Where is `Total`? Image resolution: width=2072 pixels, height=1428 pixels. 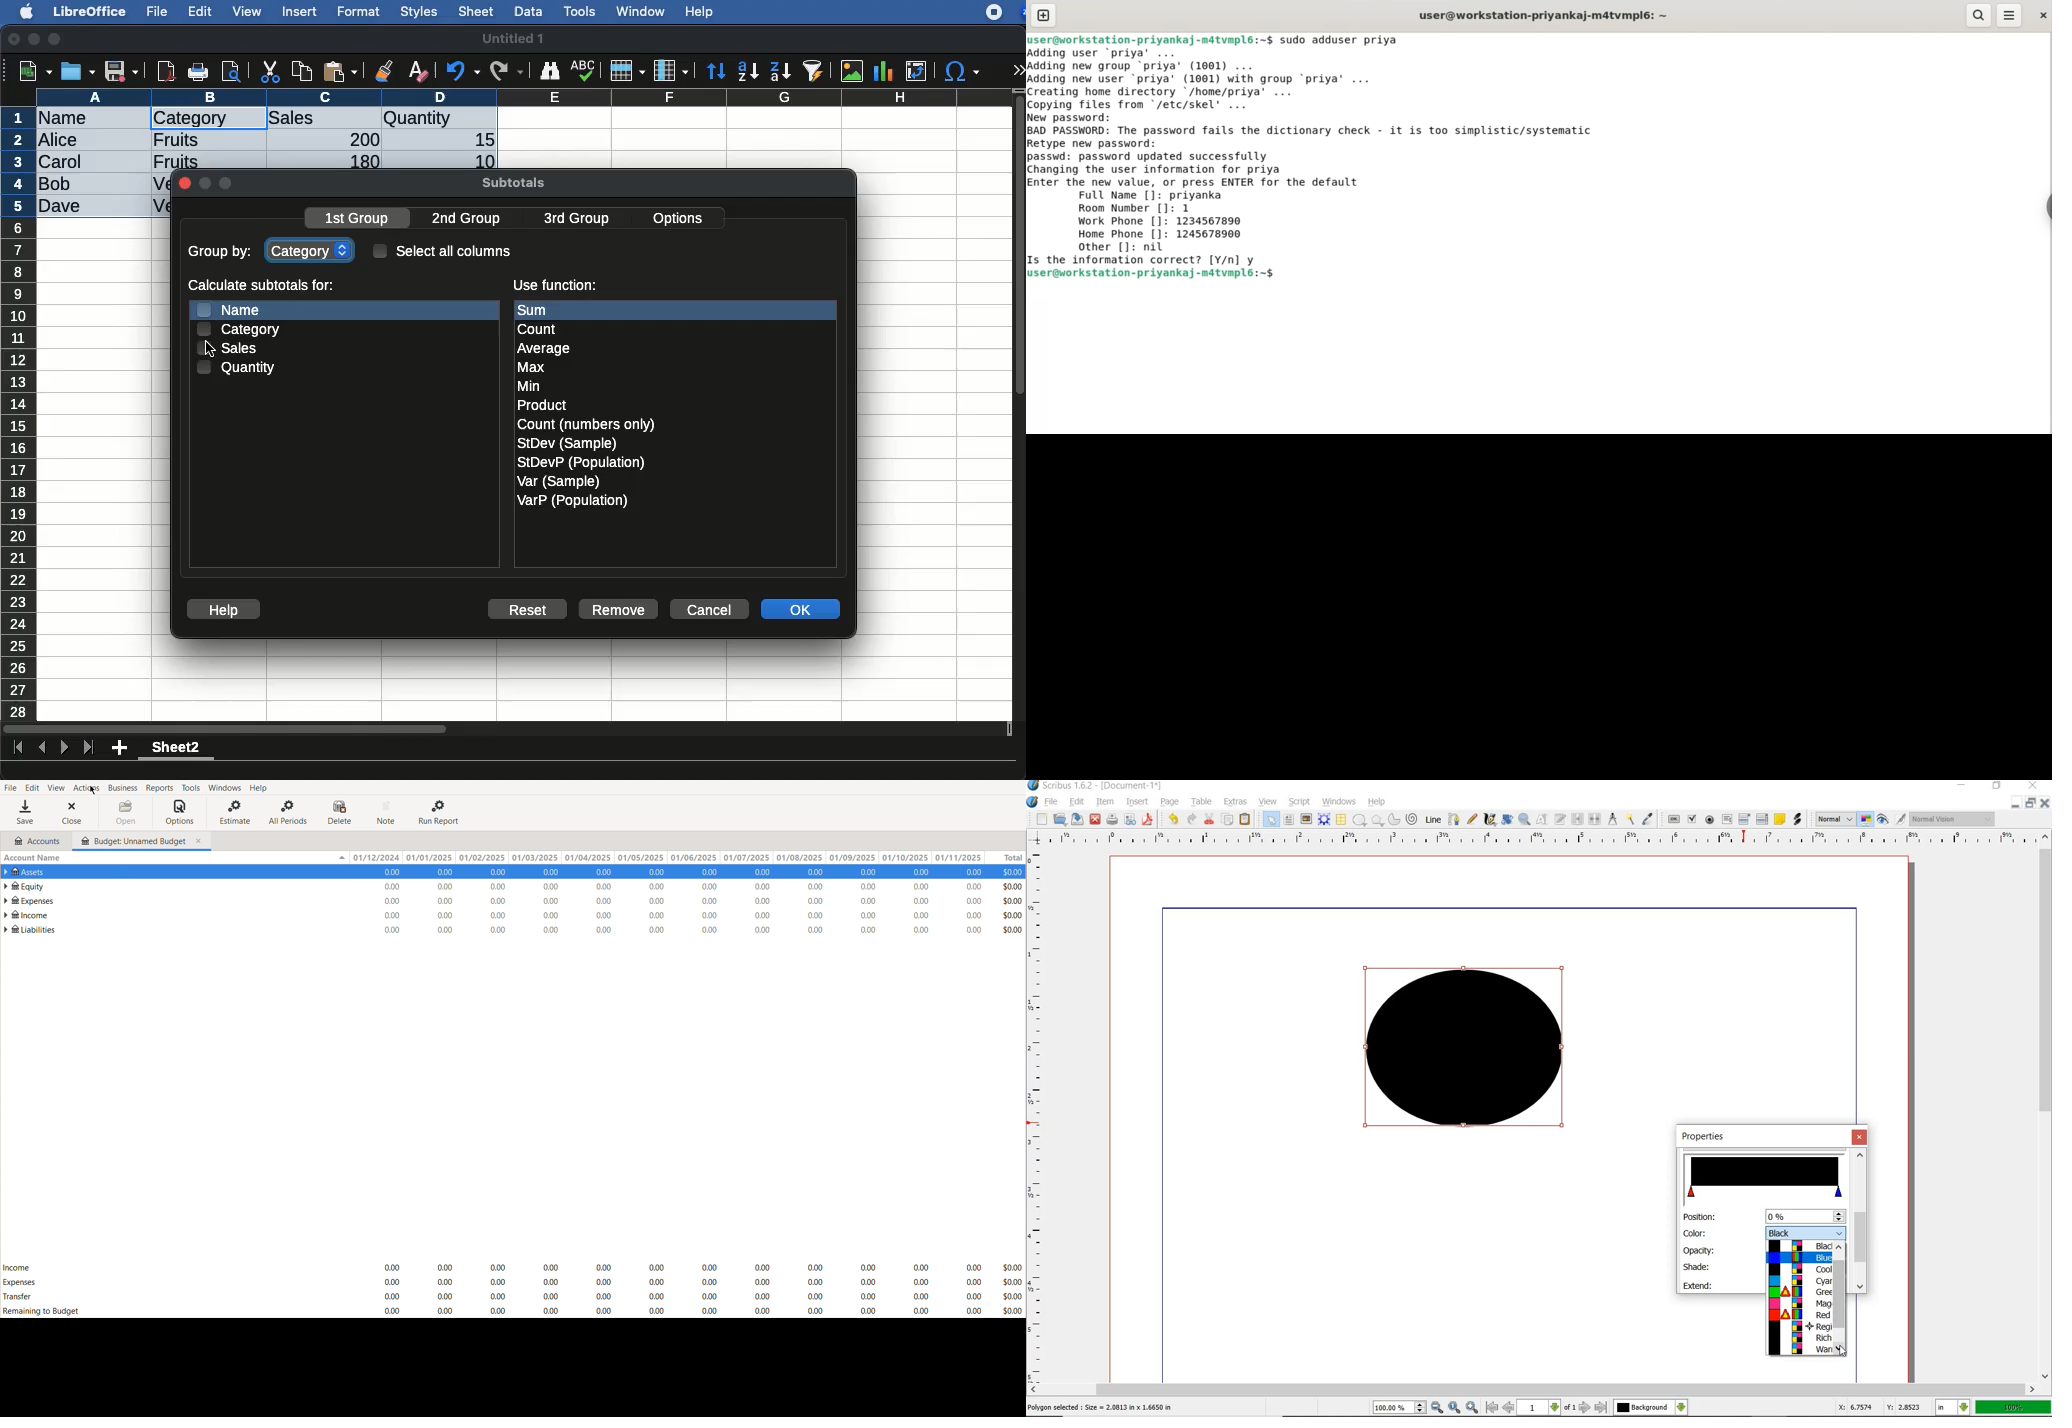
Total is located at coordinates (1004, 858).